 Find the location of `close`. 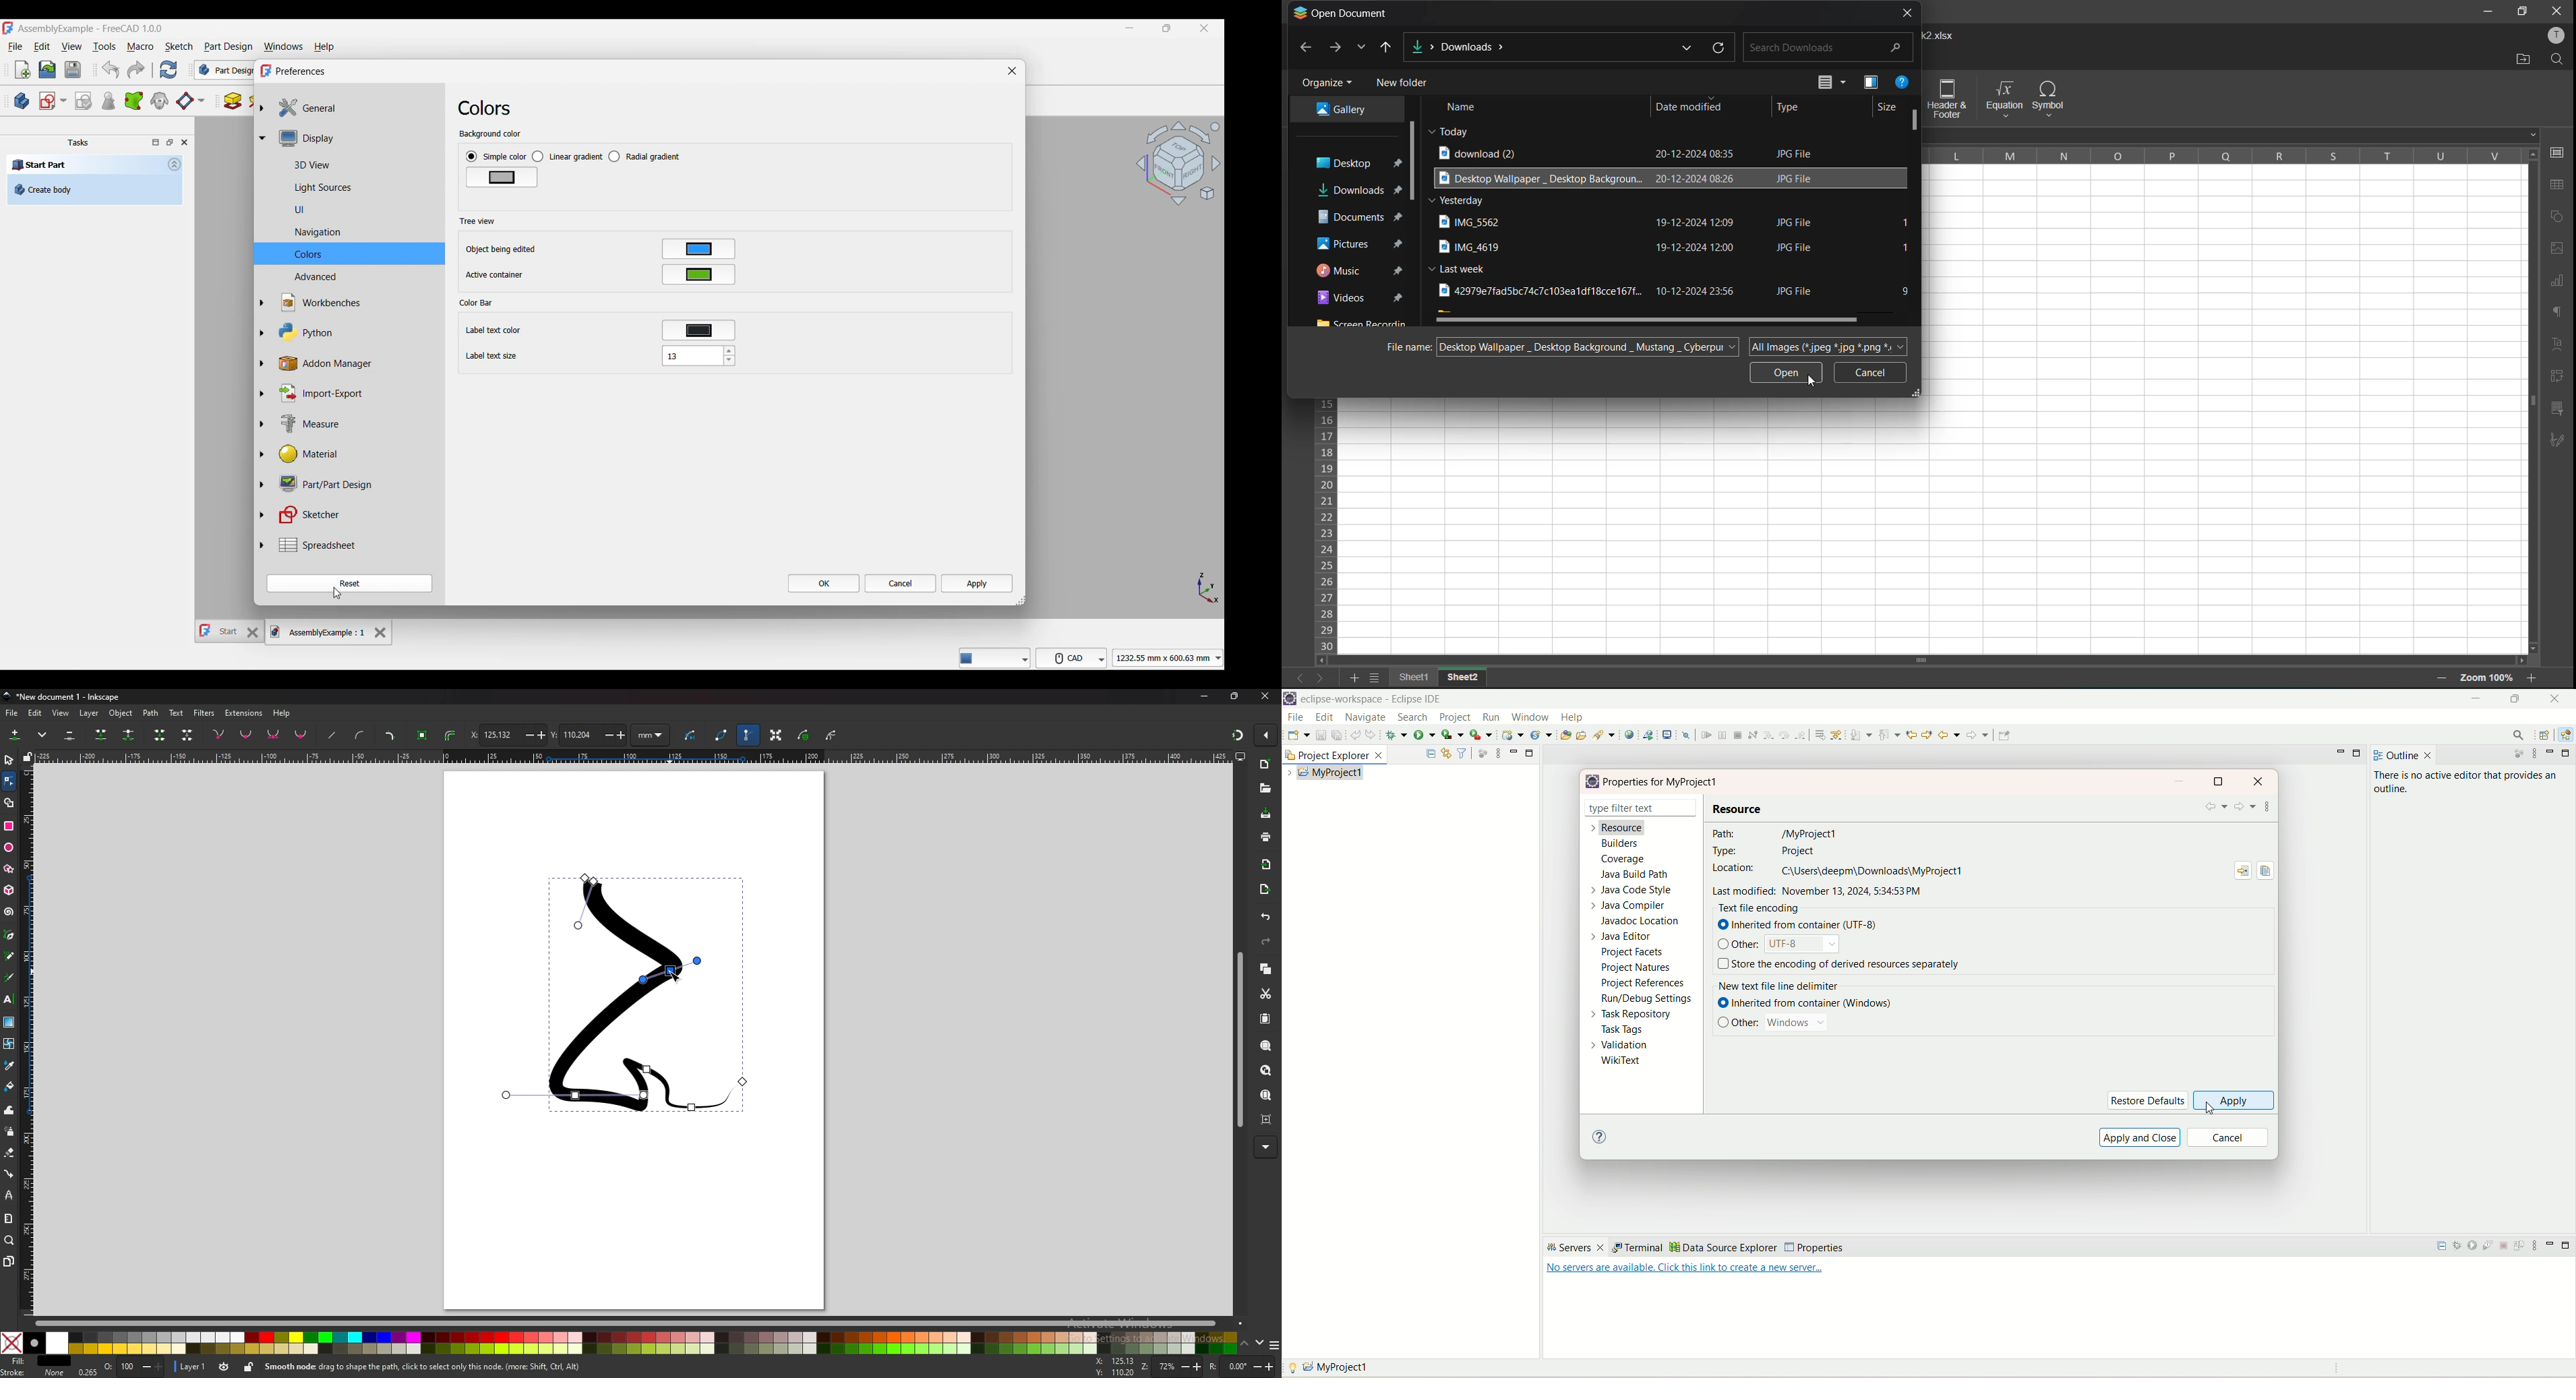

close is located at coordinates (2557, 9).